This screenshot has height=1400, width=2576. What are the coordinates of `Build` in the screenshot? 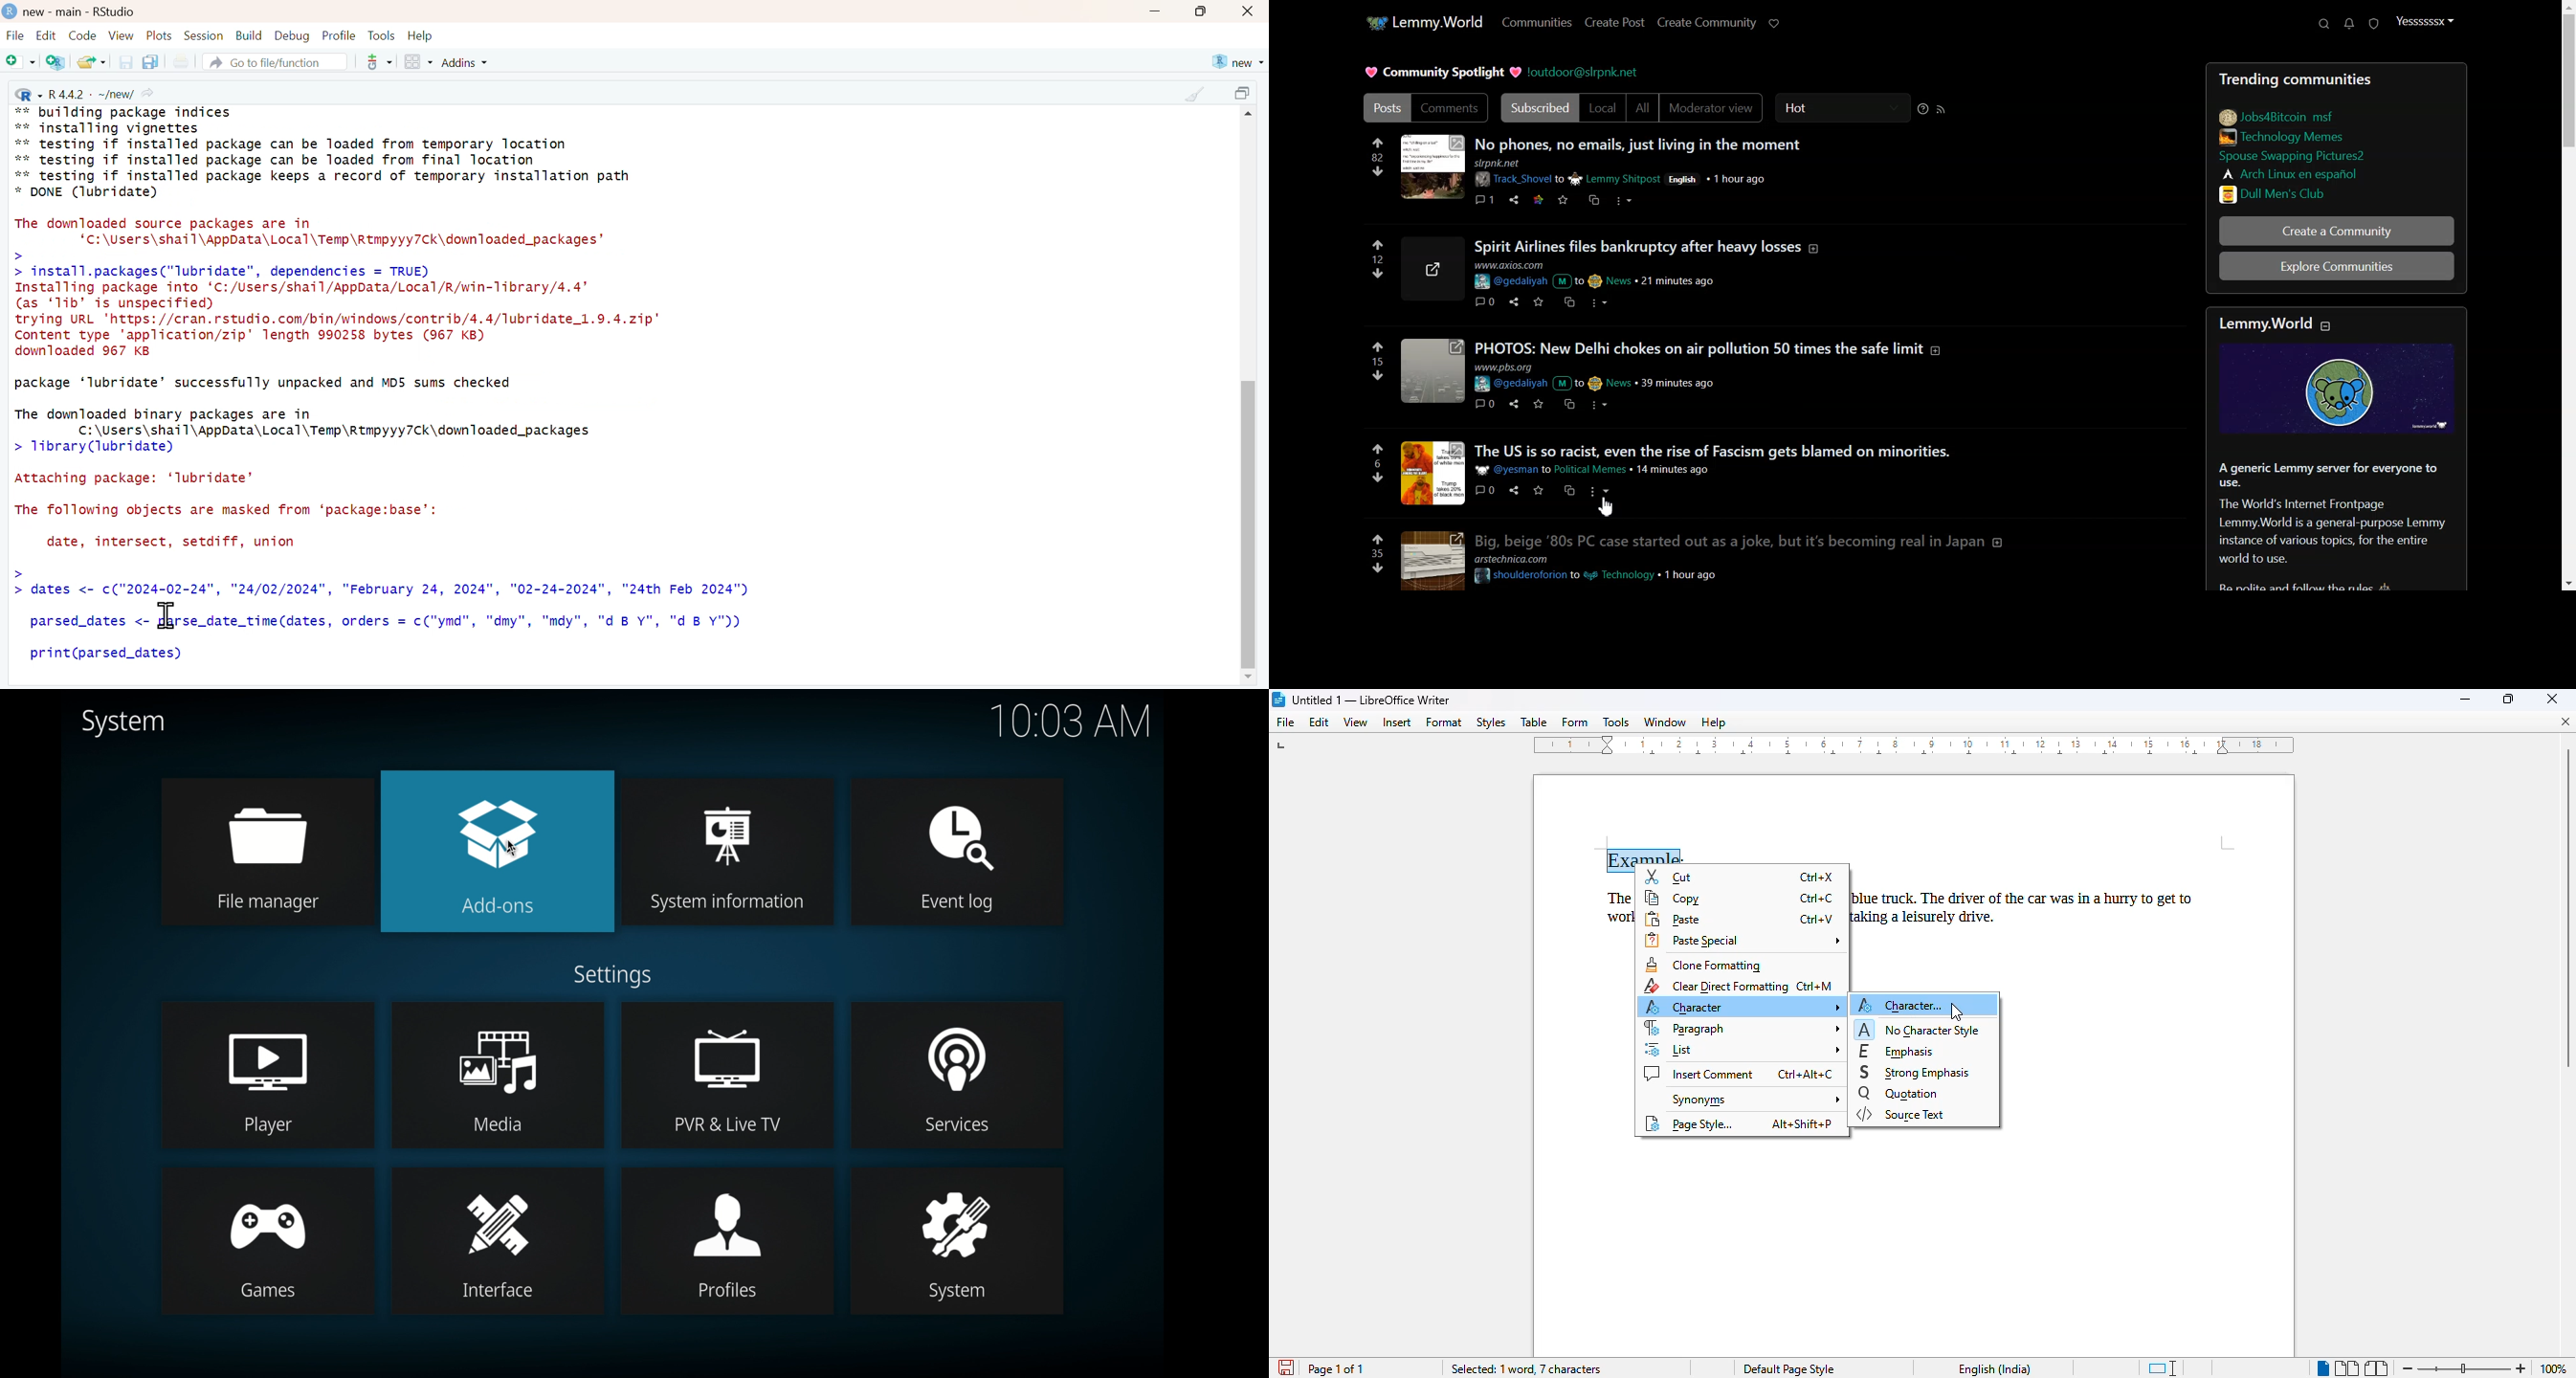 It's located at (248, 36).